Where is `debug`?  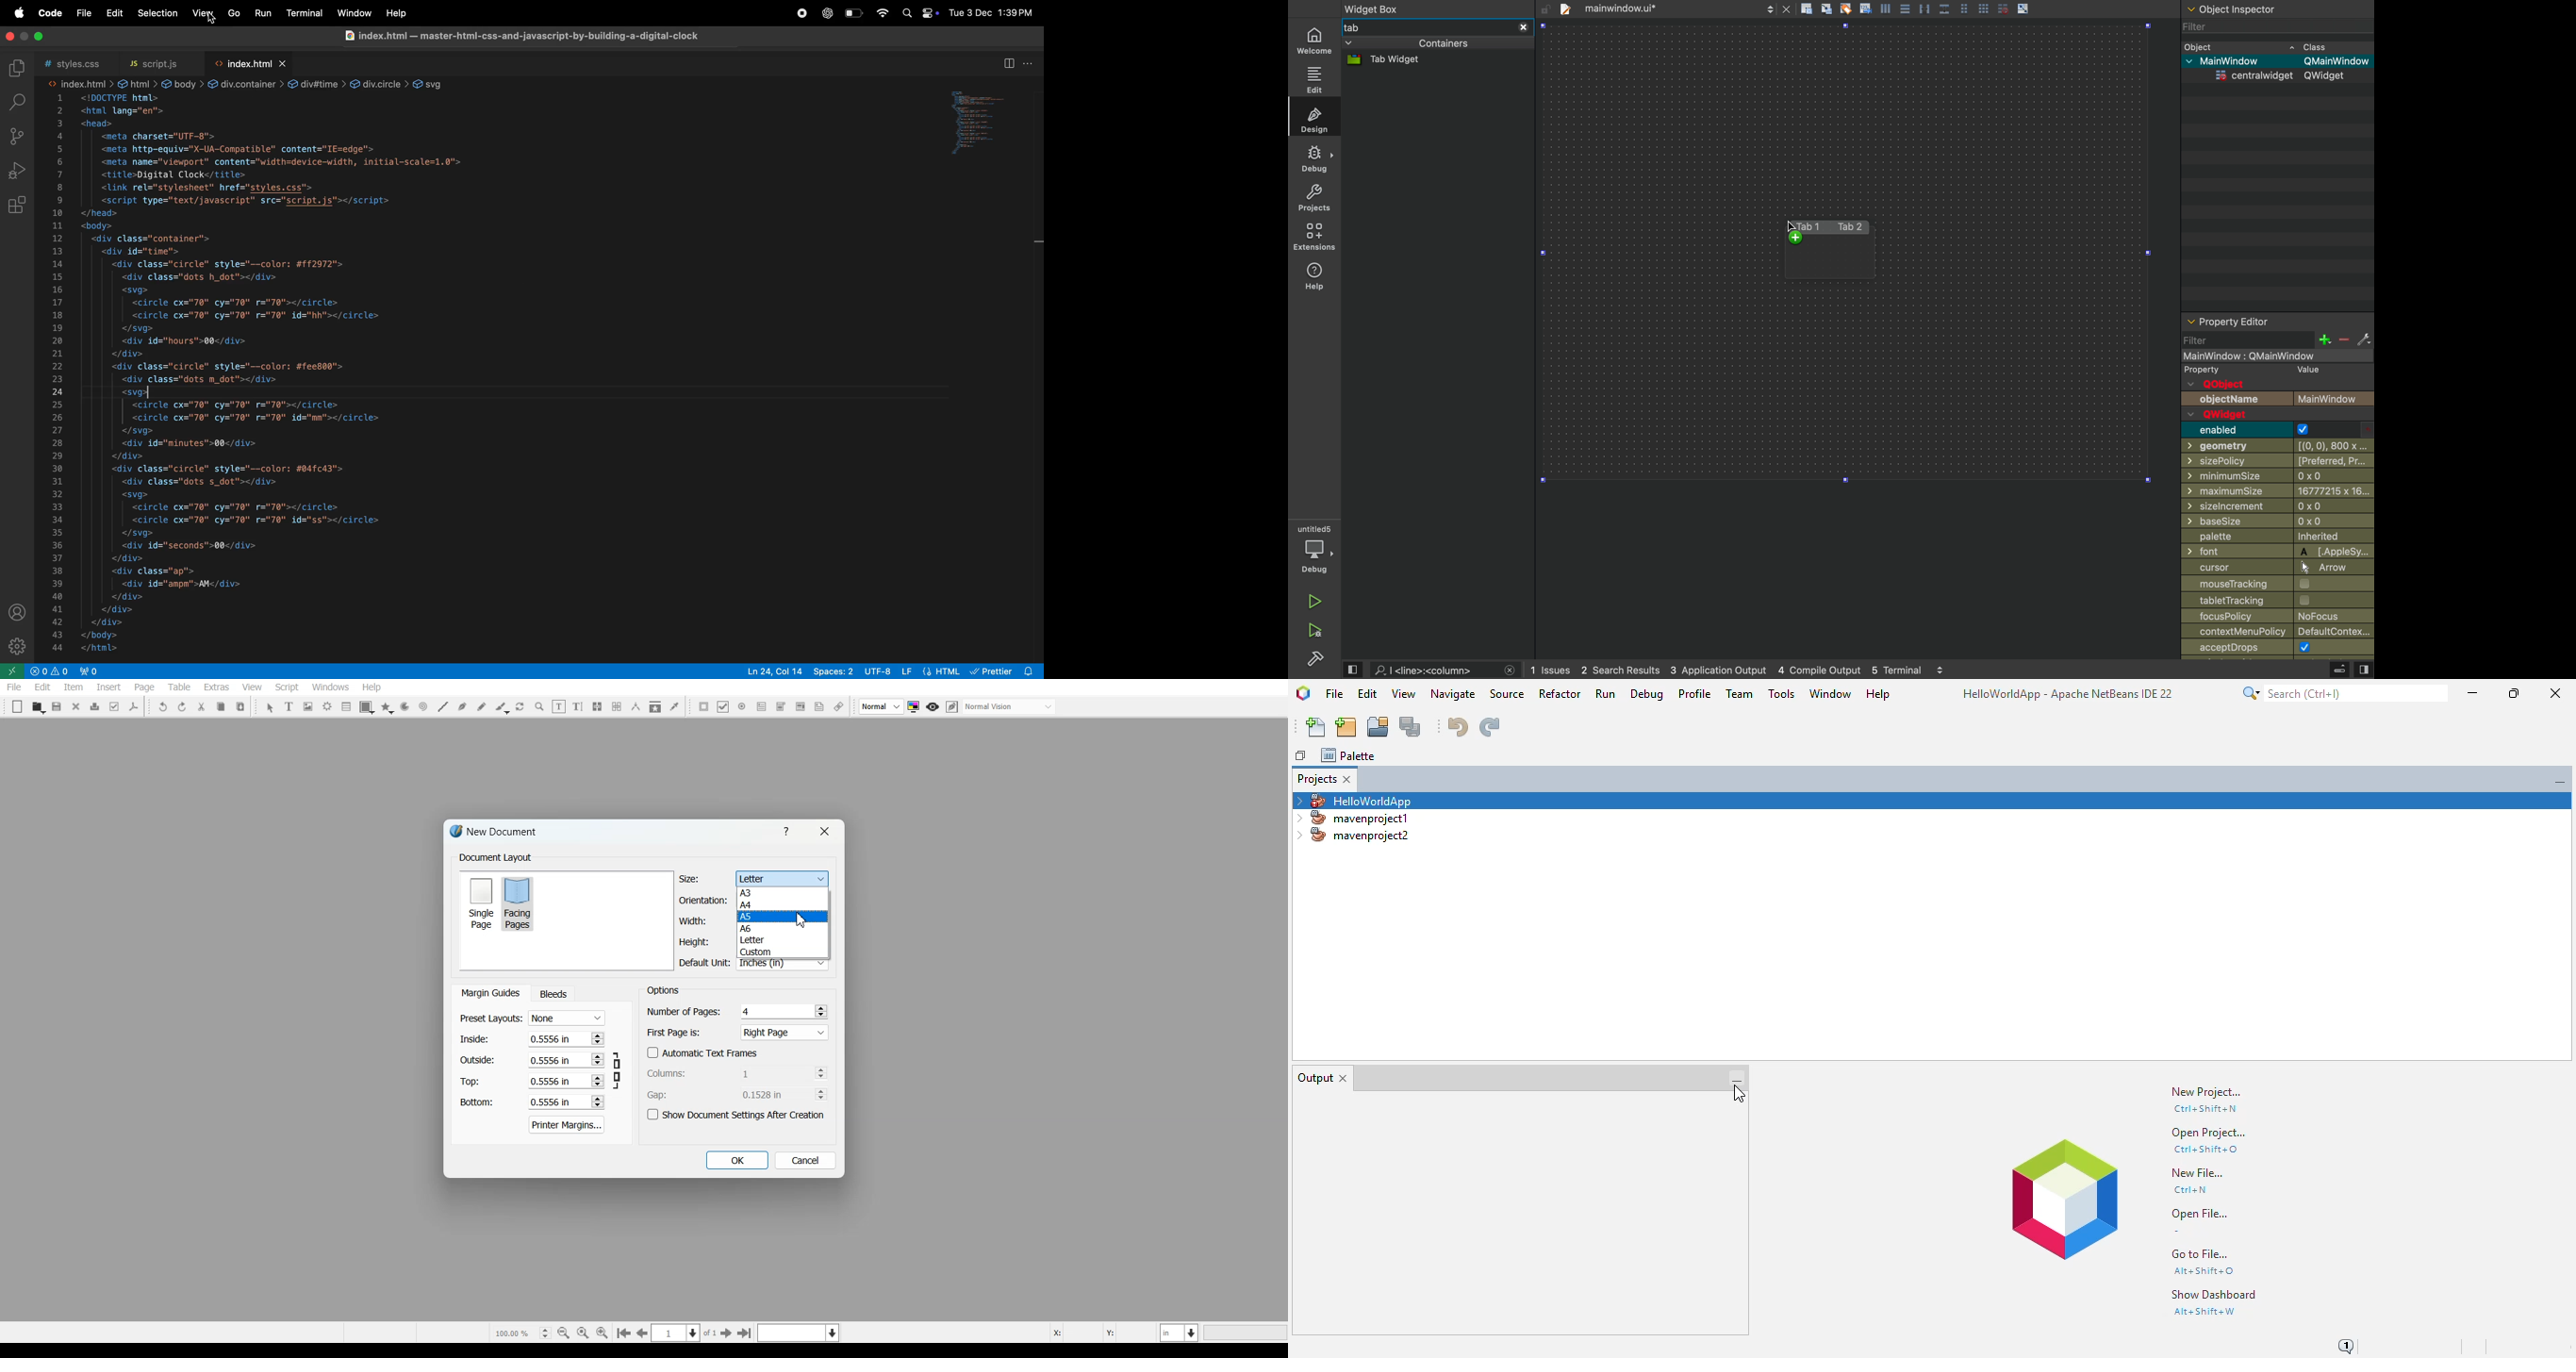
debug is located at coordinates (1317, 549).